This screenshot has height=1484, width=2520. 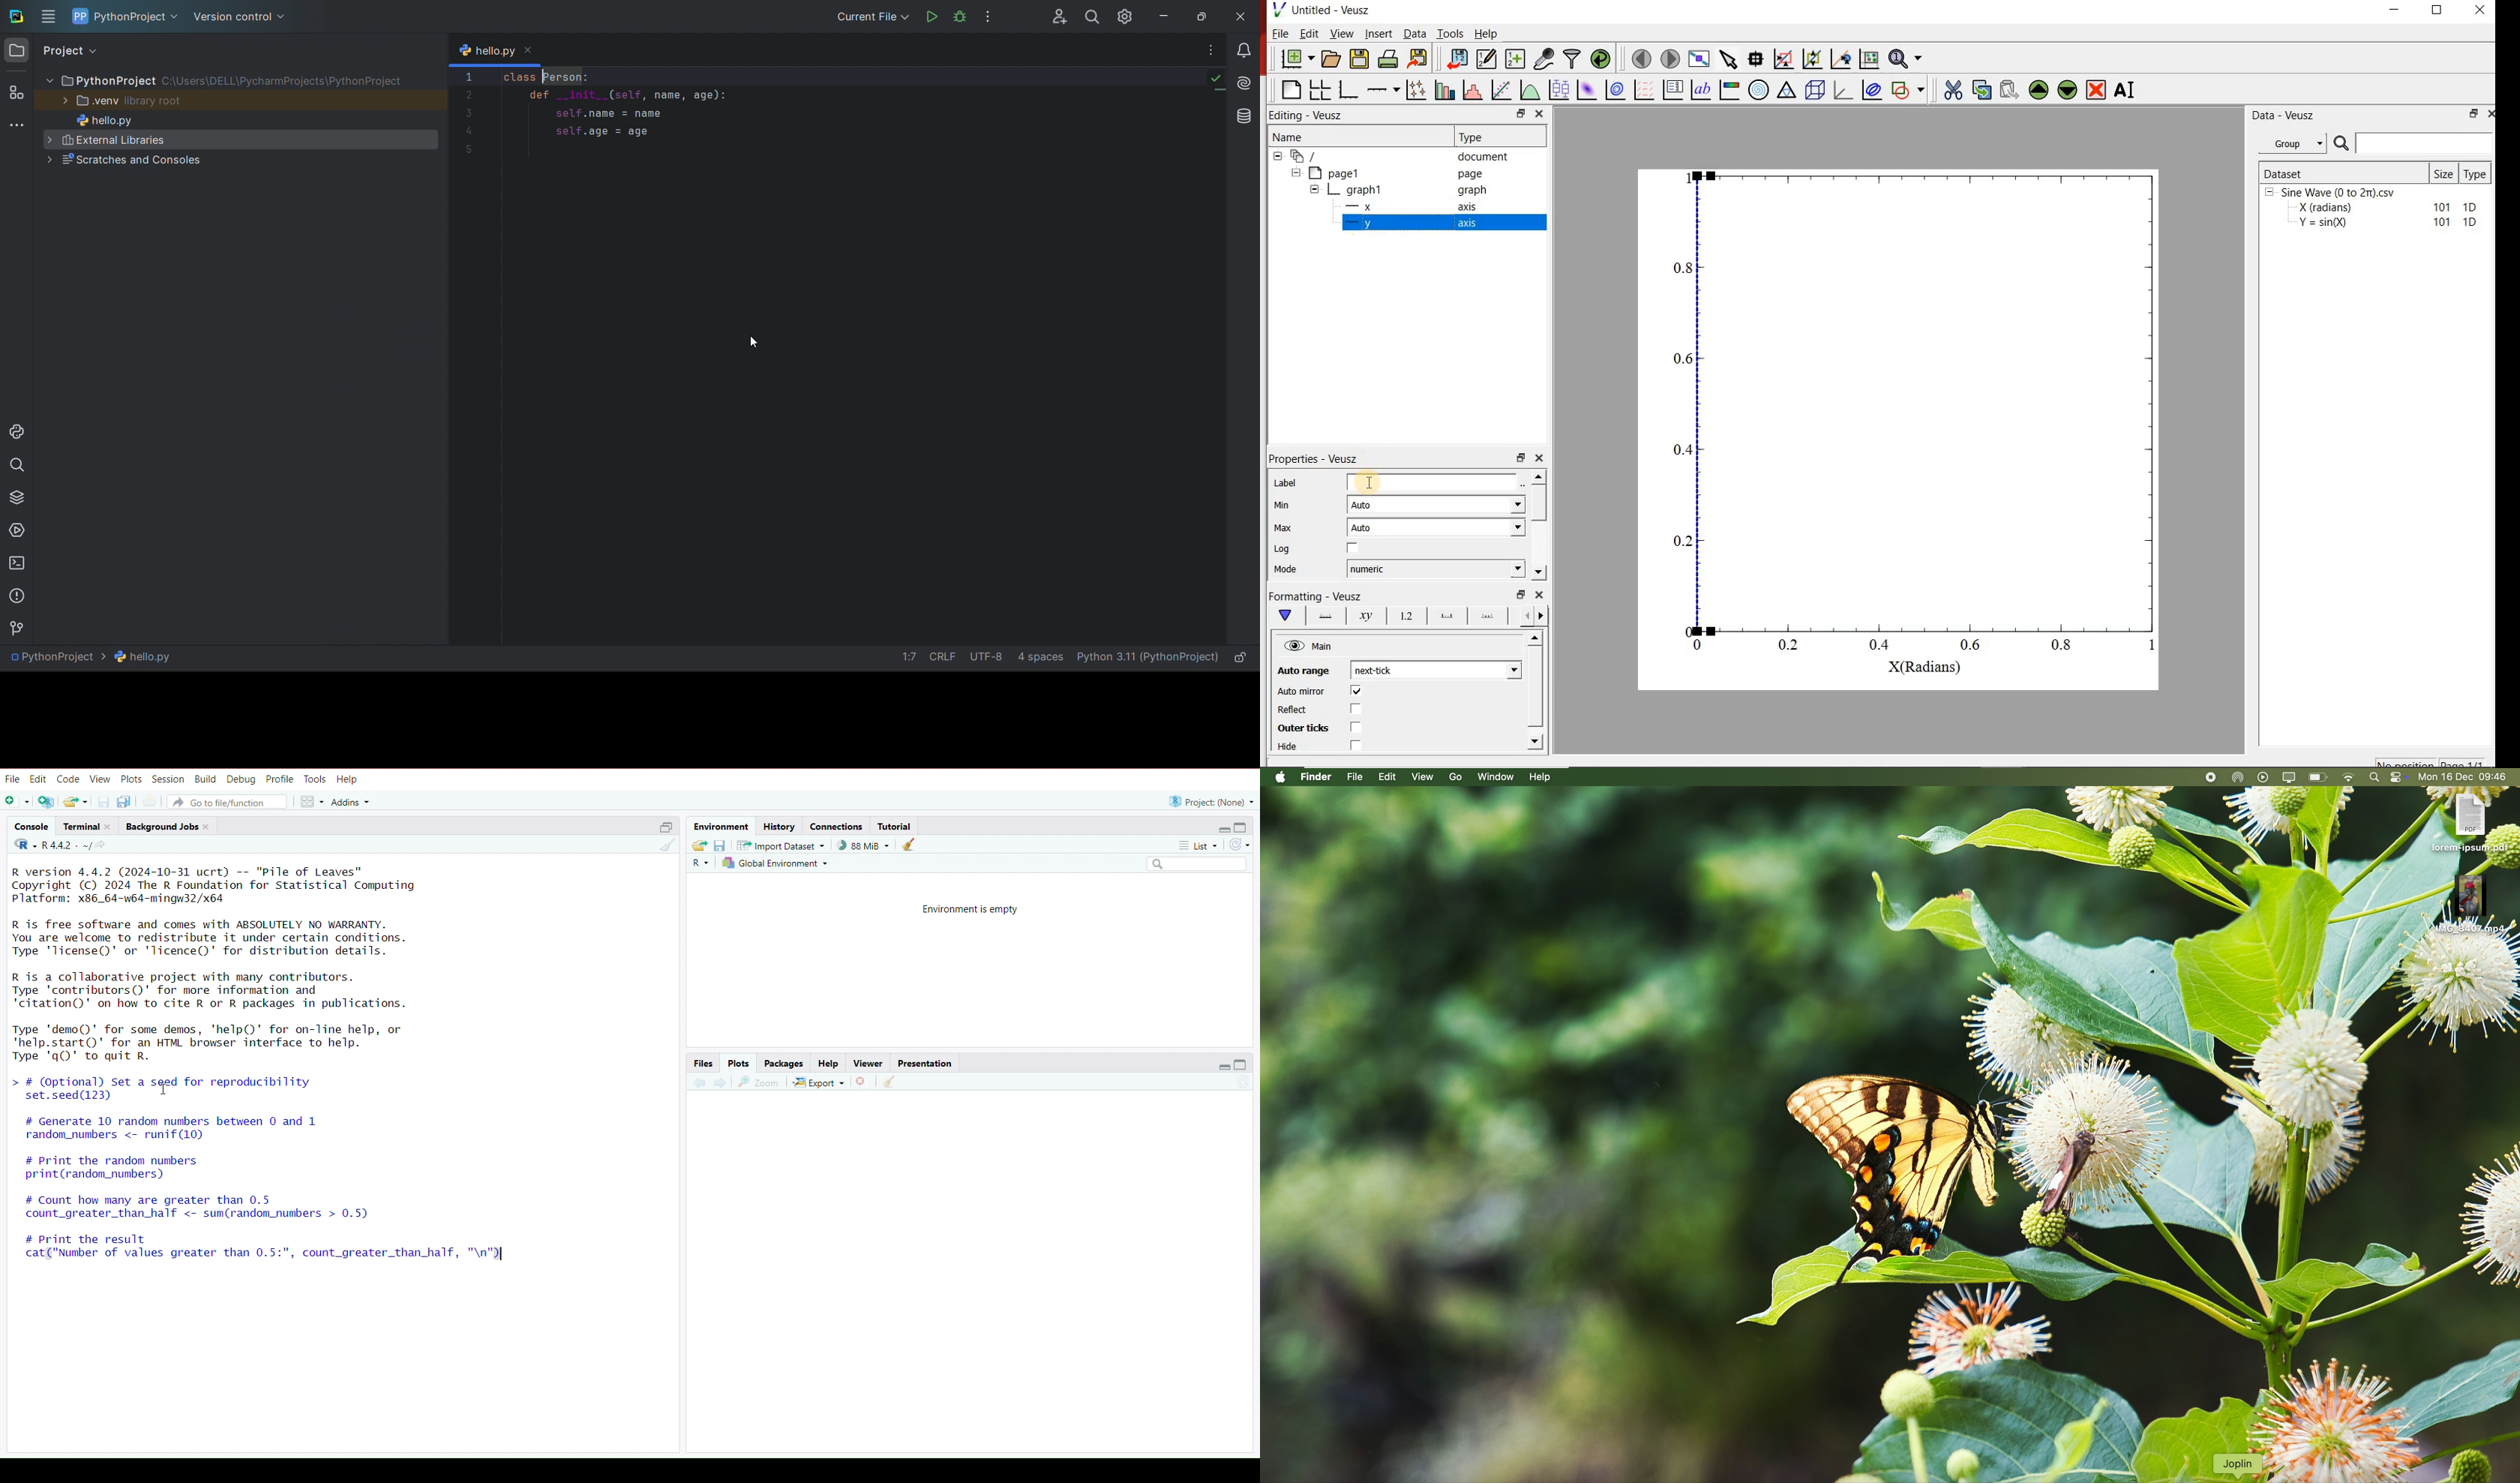 What do you see at coordinates (13, 779) in the screenshot?
I see `File` at bounding box center [13, 779].